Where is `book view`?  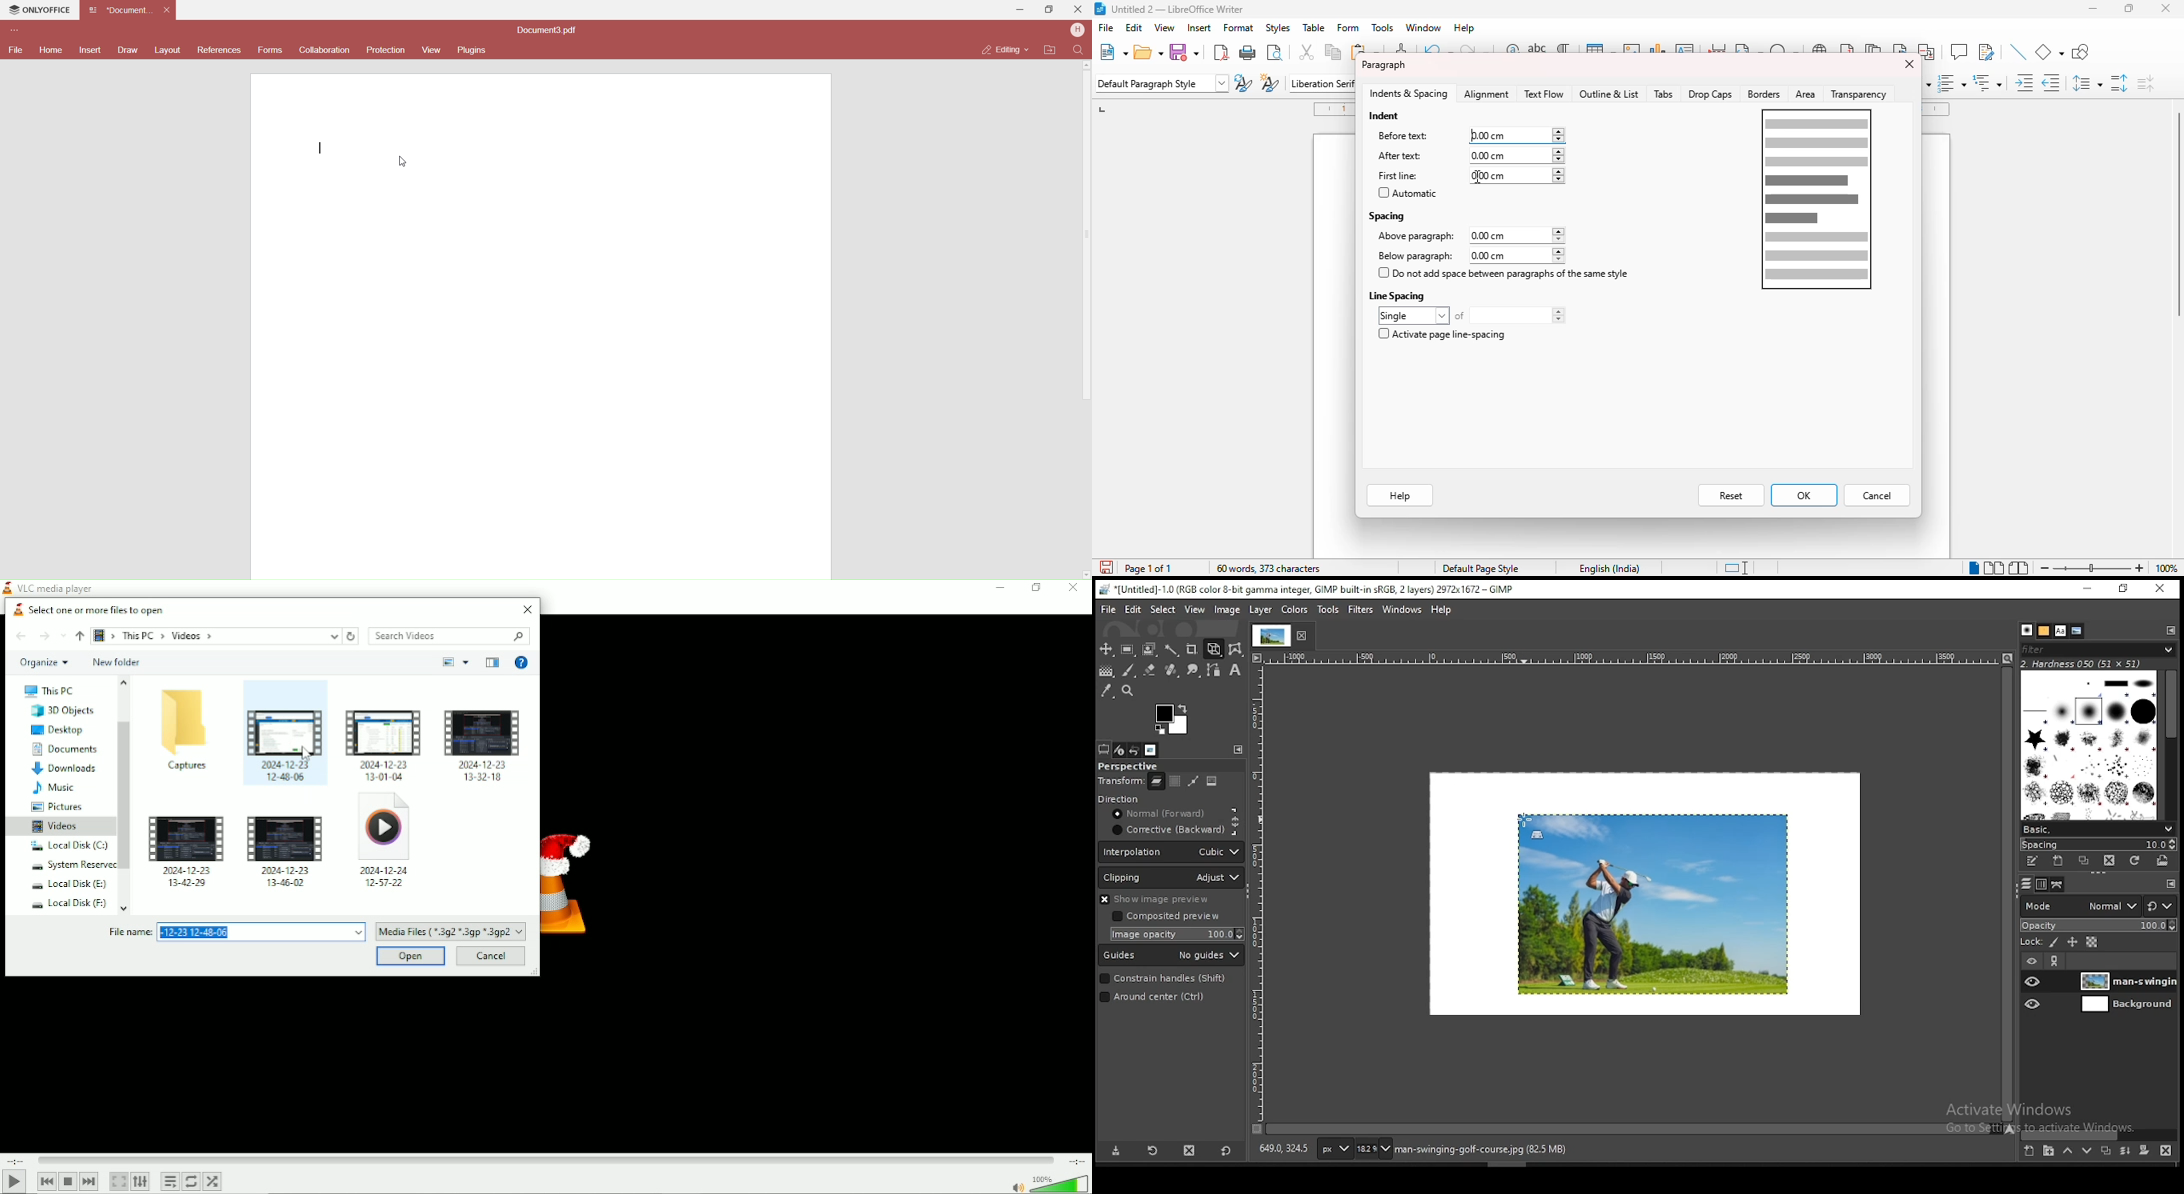 book view is located at coordinates (2019, 568).